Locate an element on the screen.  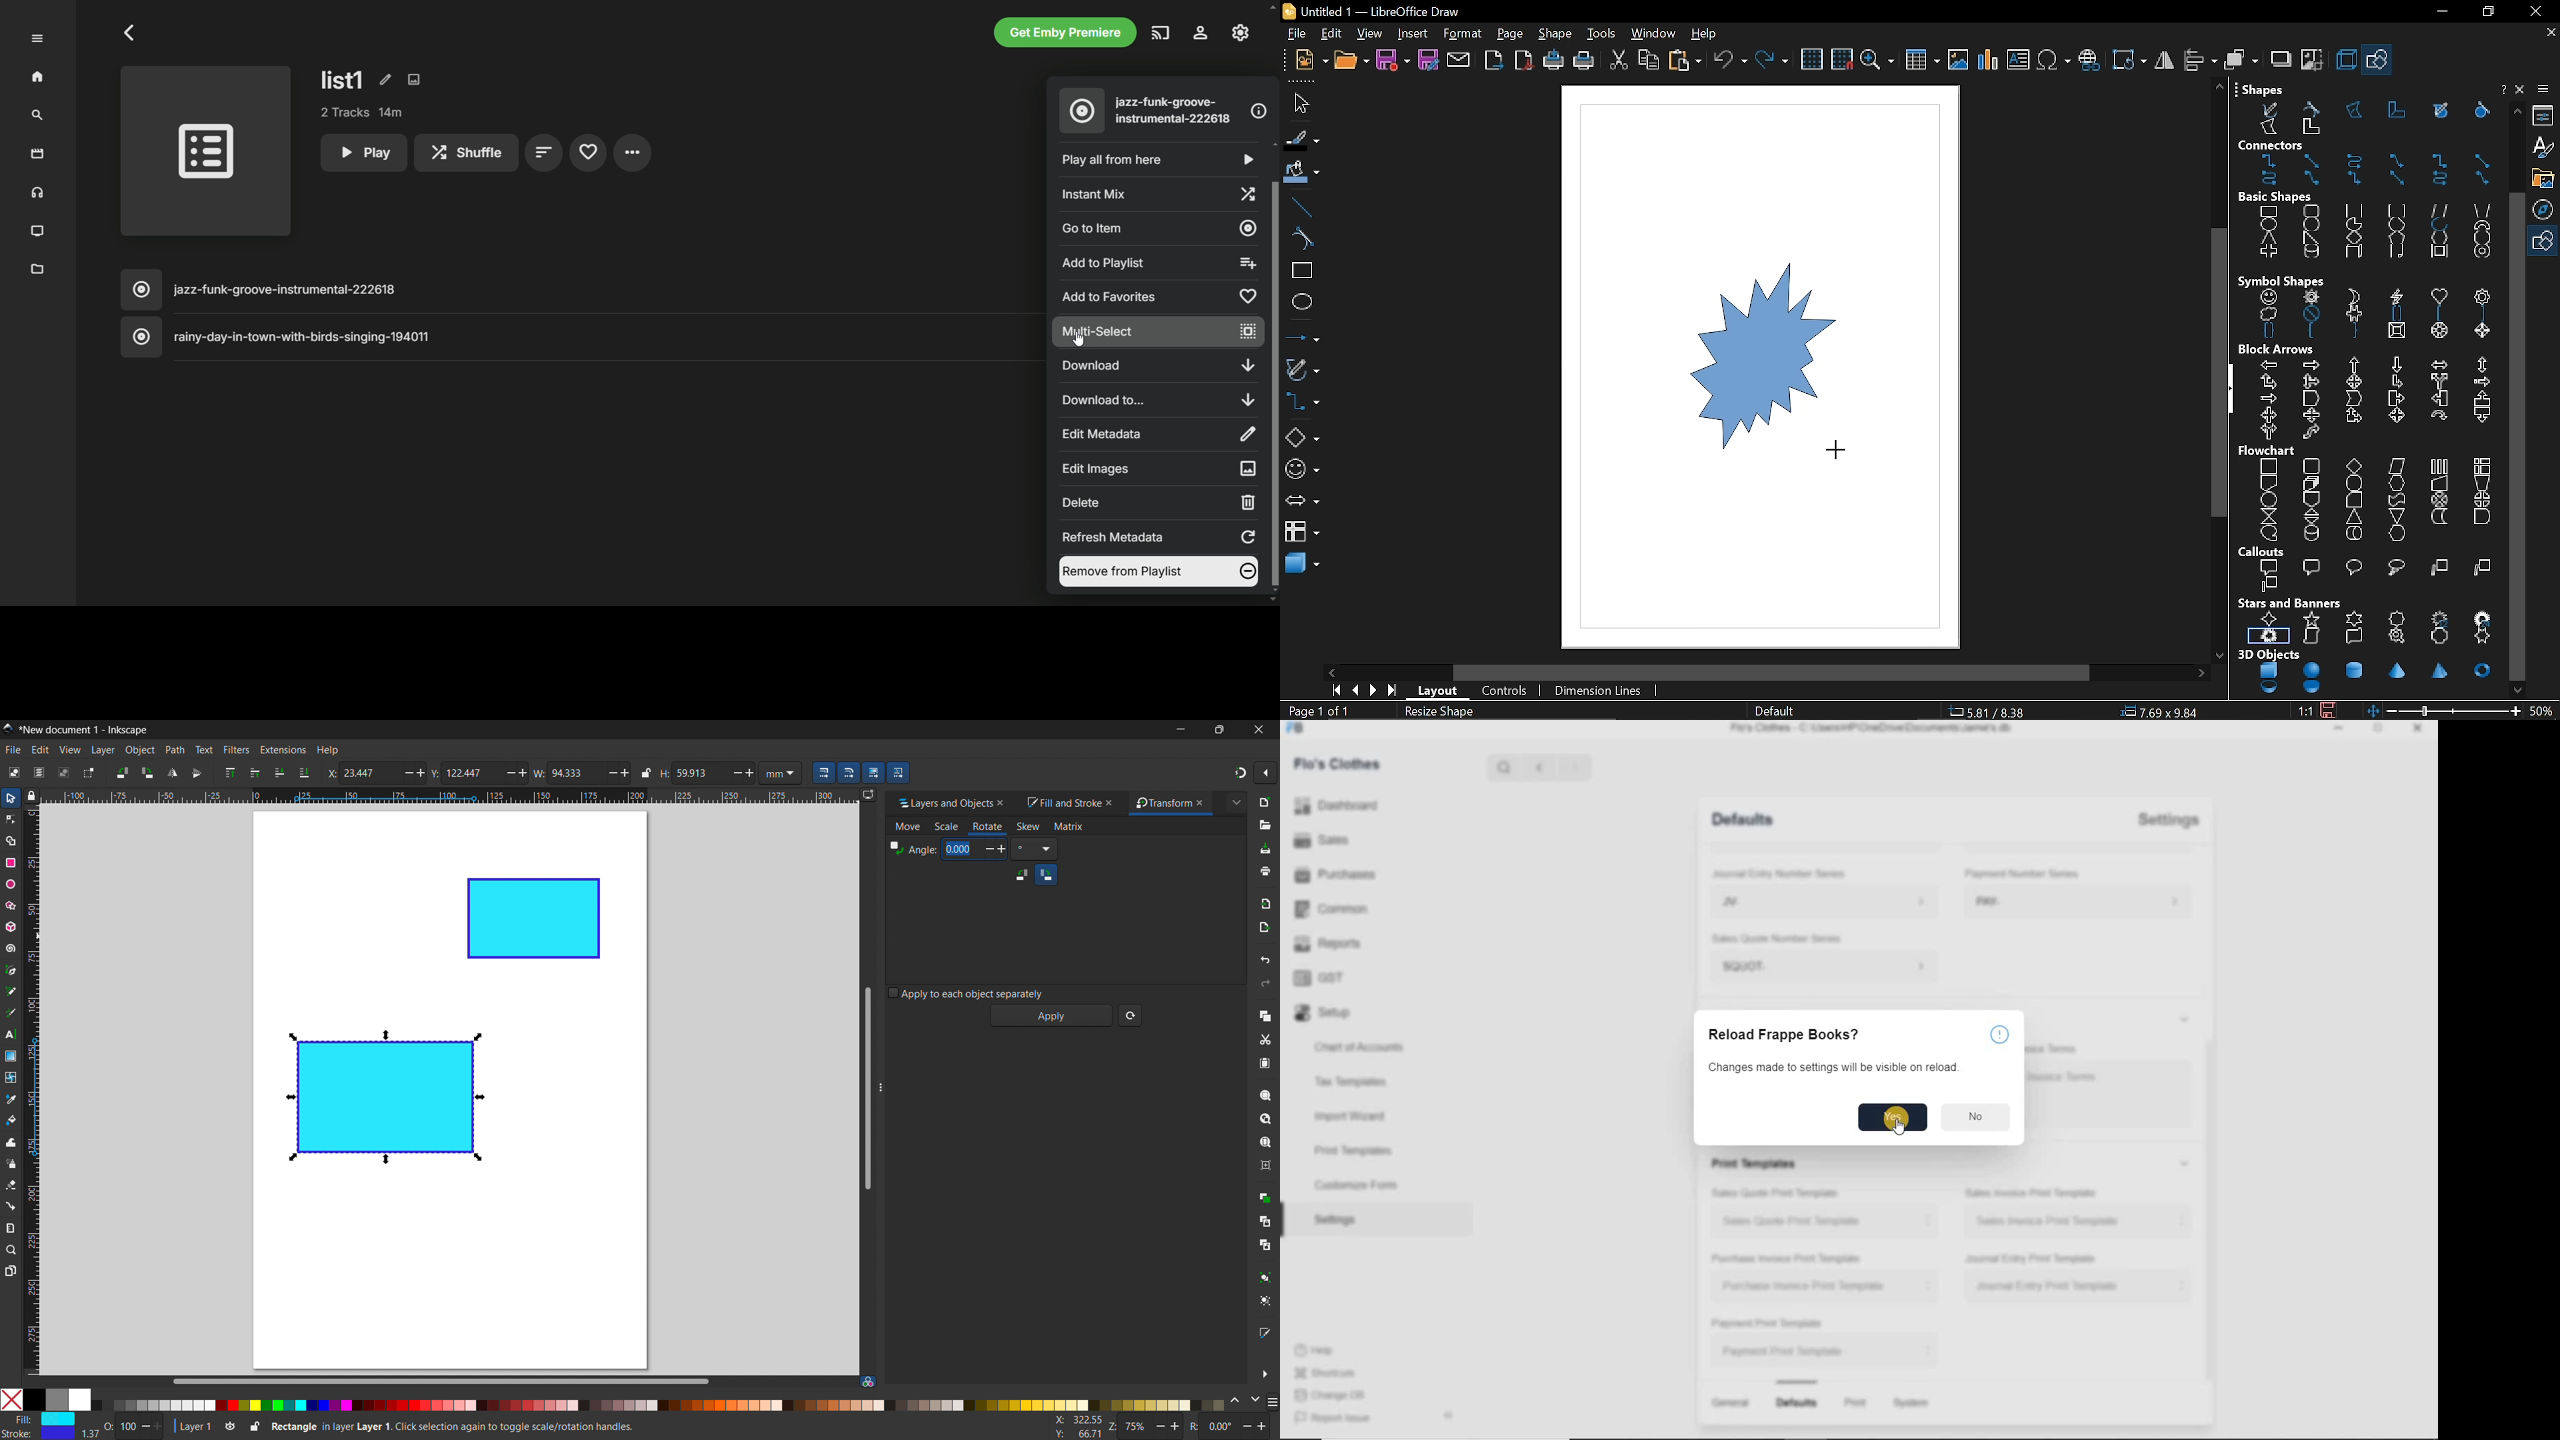
more options is located at coordinates (1265, 1374).